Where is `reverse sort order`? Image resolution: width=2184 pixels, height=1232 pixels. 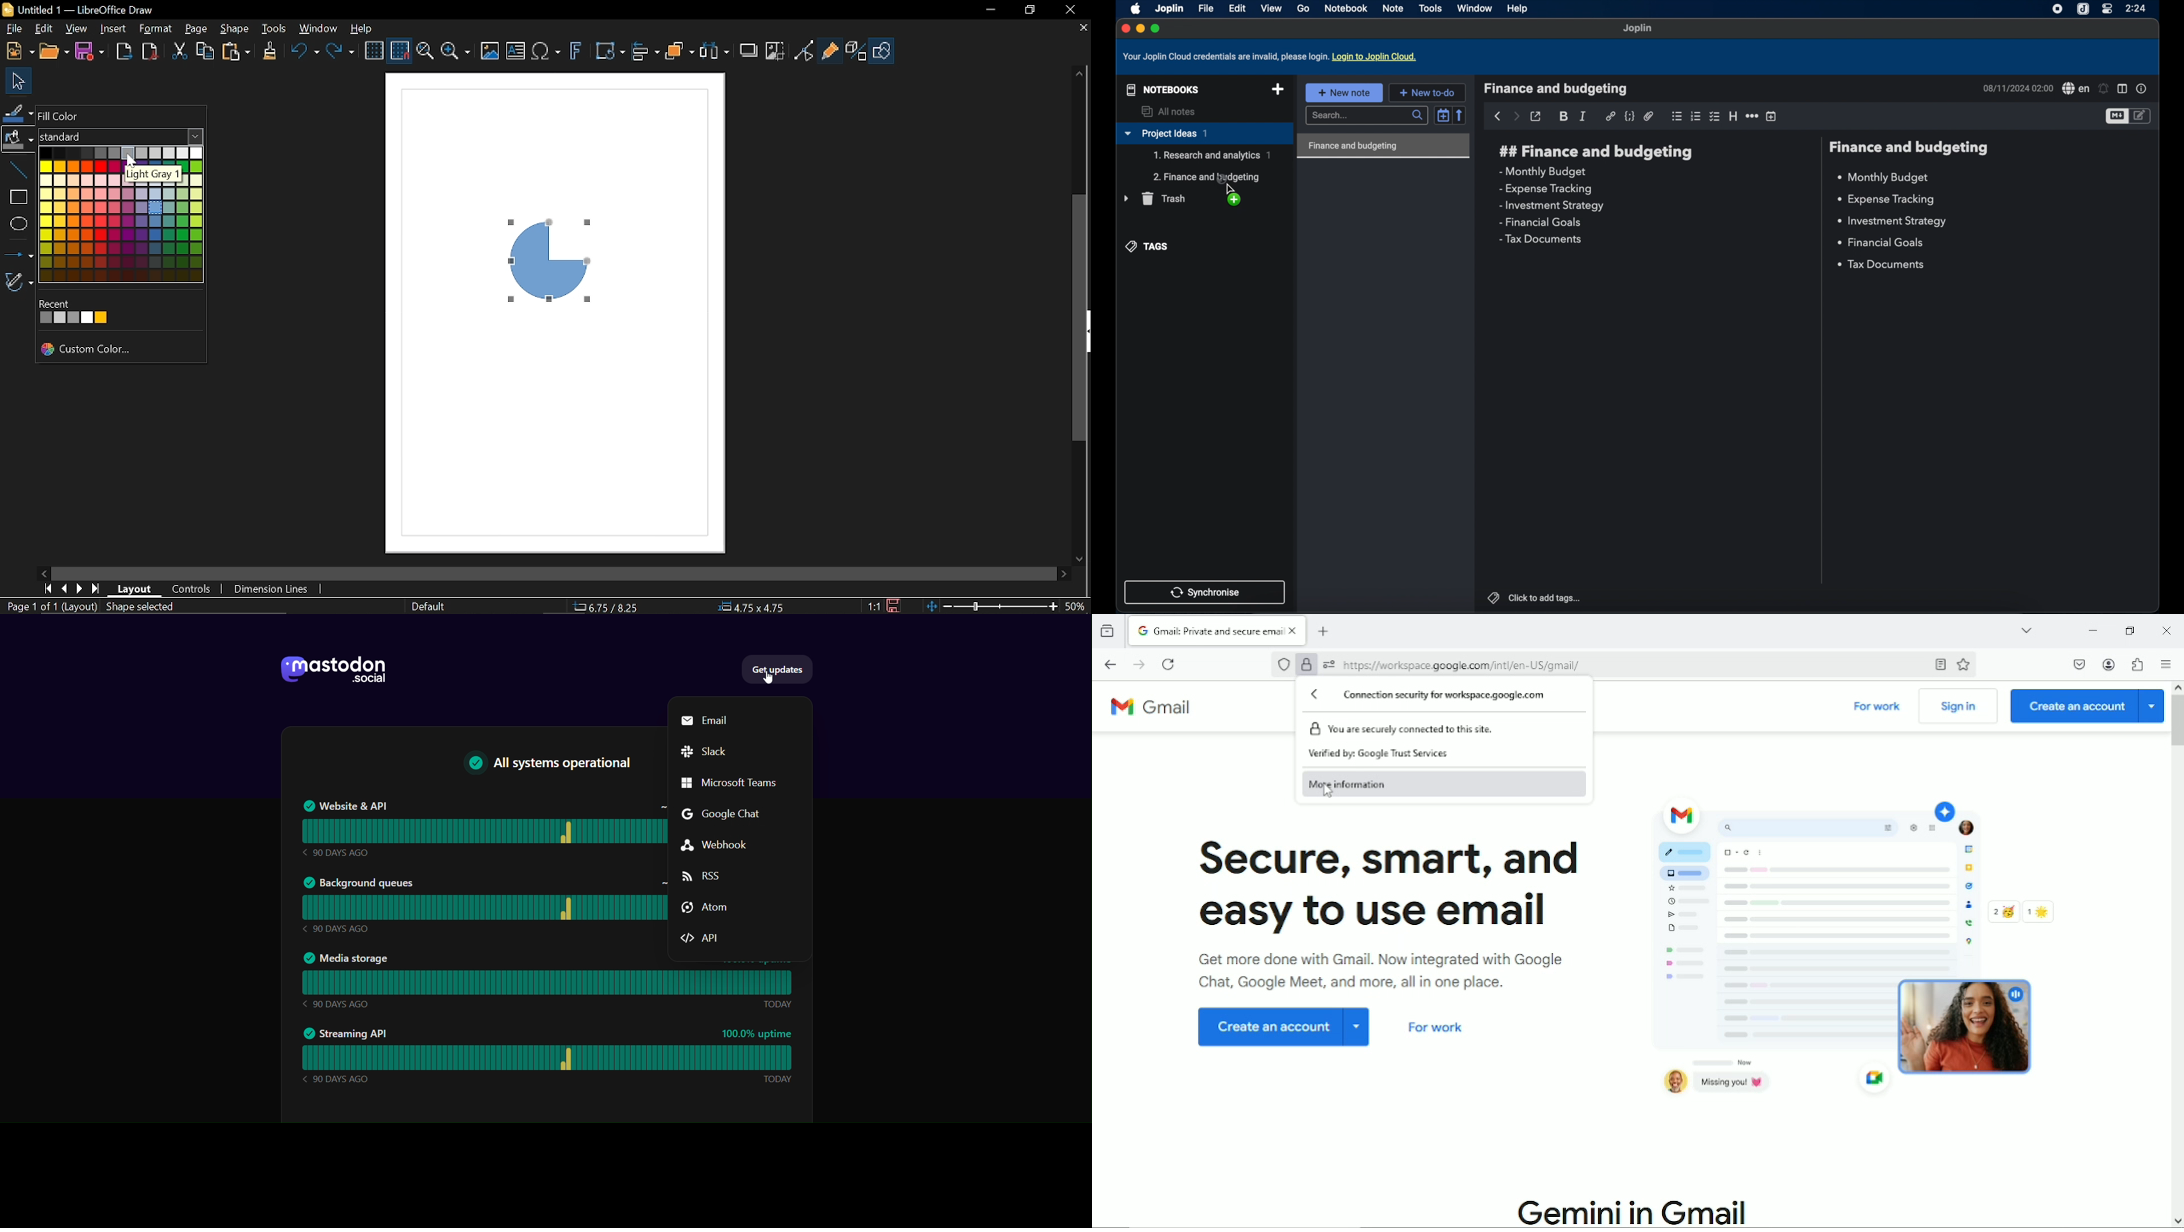
reverse sort order is located at coordinates (1461, 115).